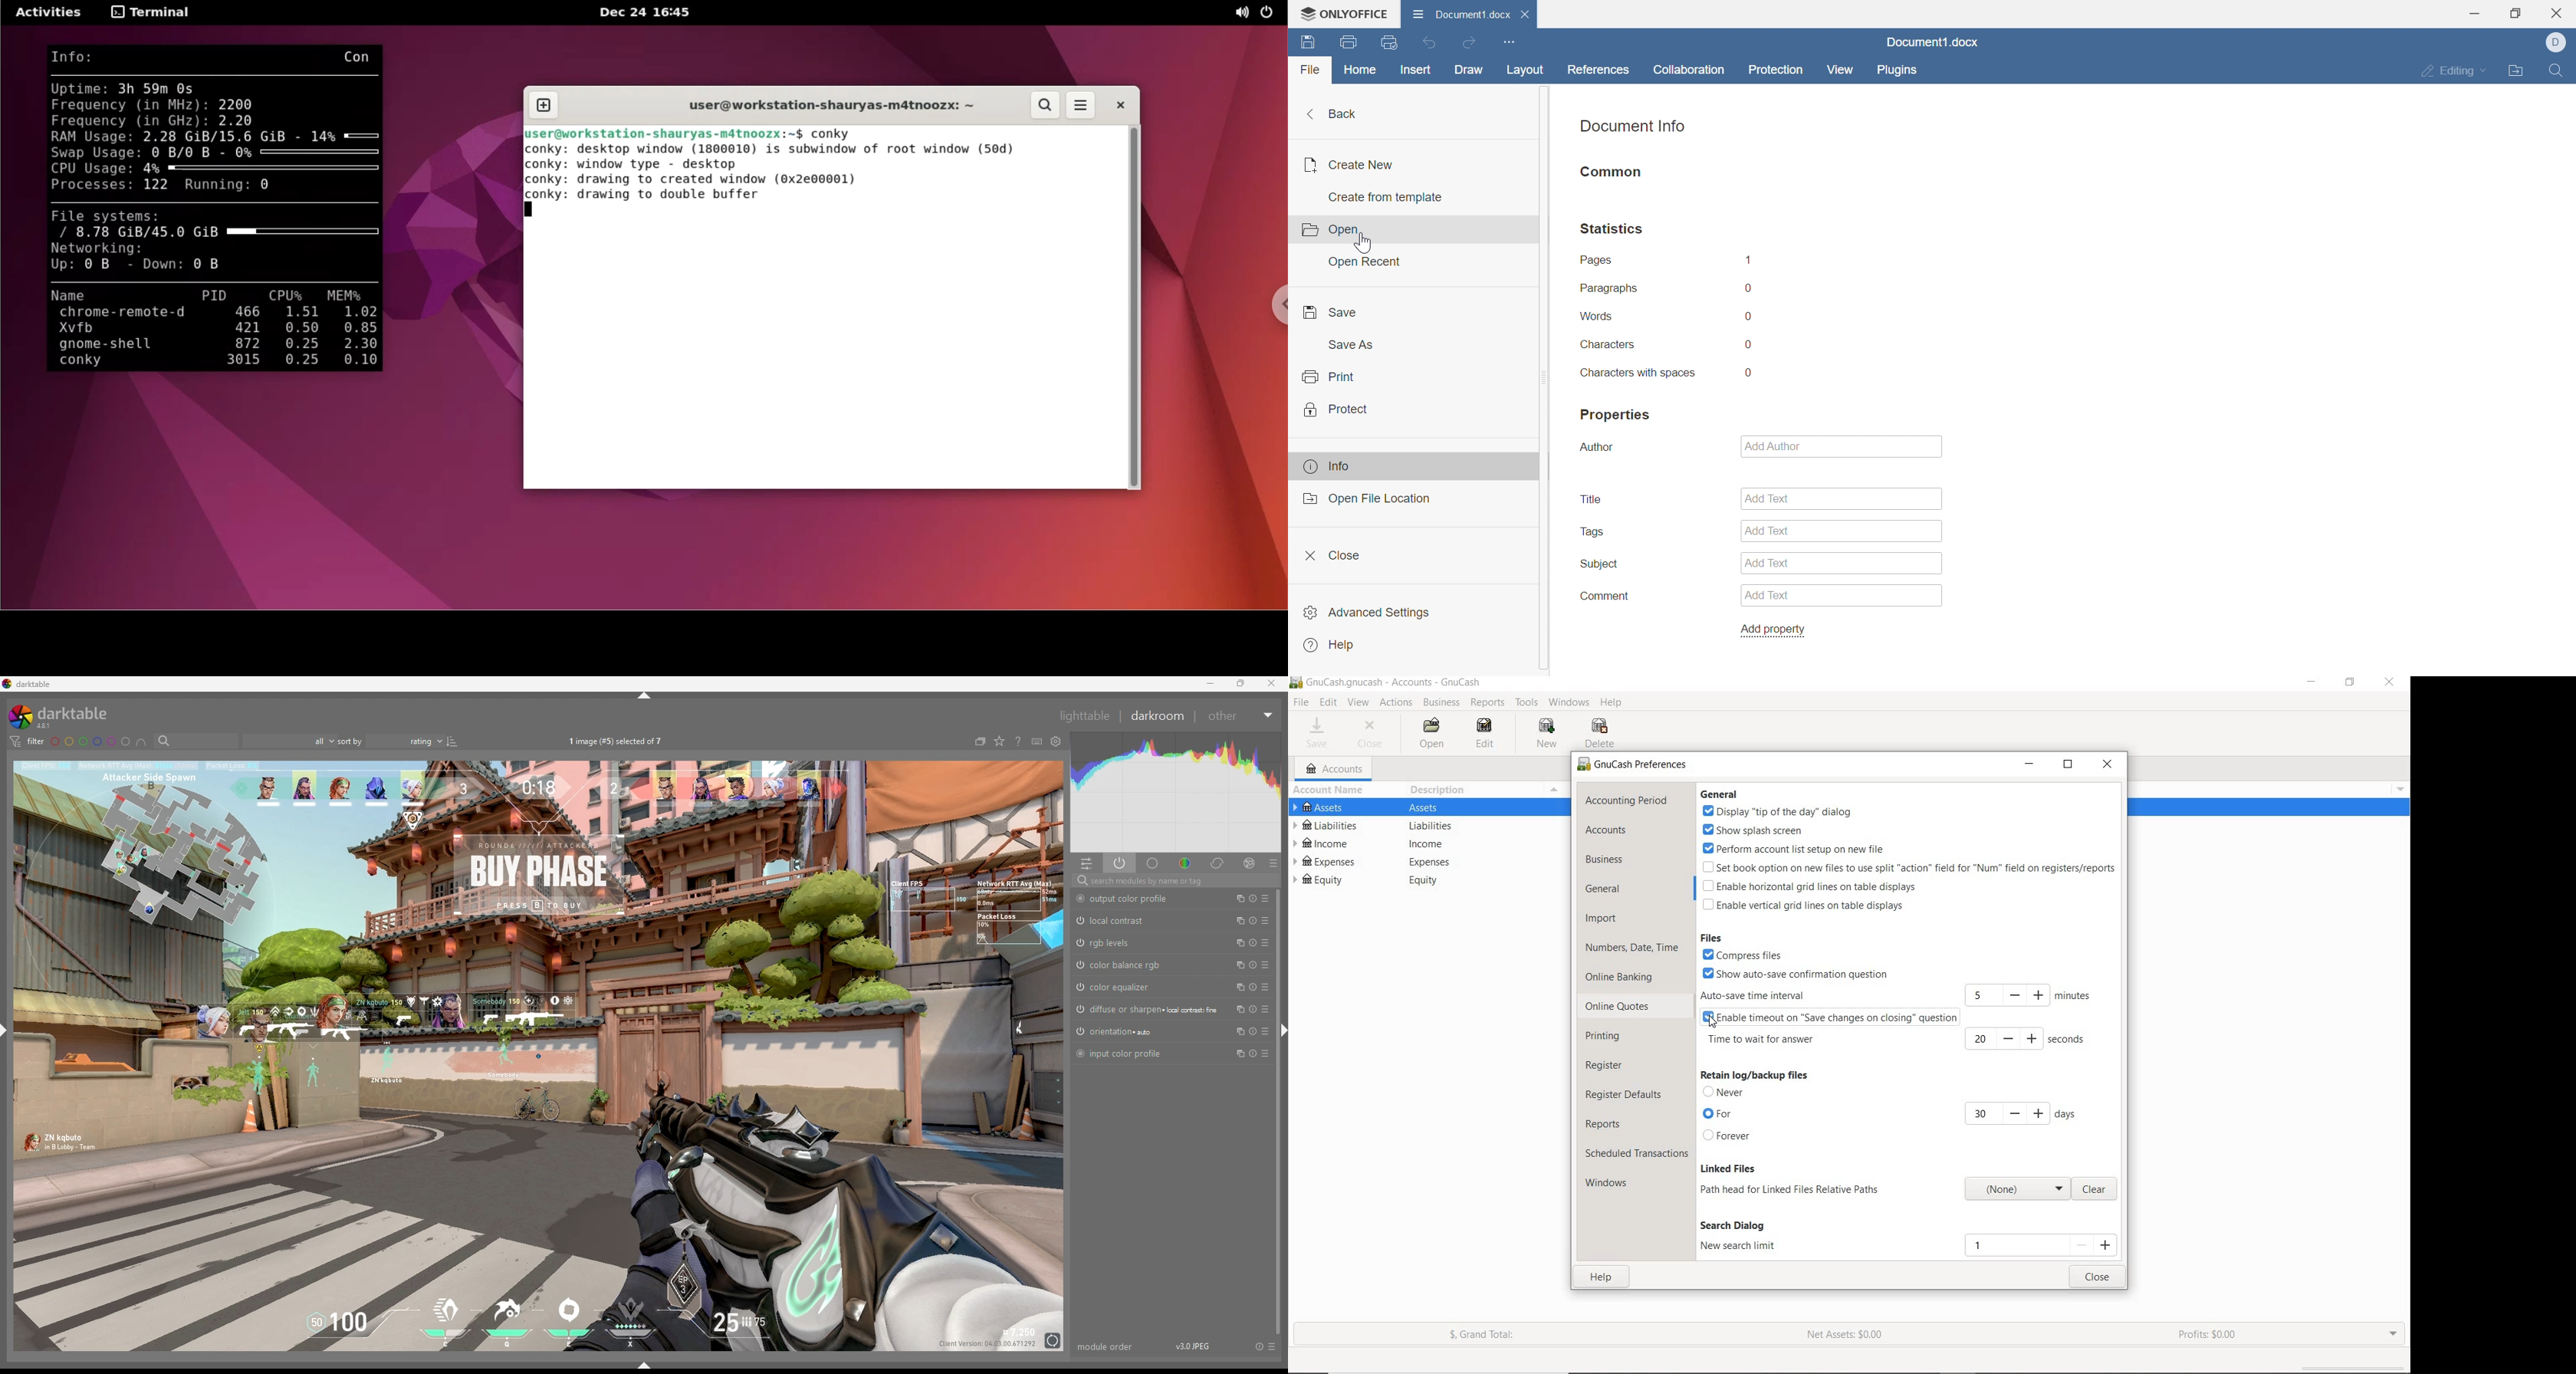 The height and width of the screenshot is (1400, 2576). What do you see at coordinates (1279, 1110) in the screenshot?
I see `scroll bar` at bounding box center [1279, 1110].